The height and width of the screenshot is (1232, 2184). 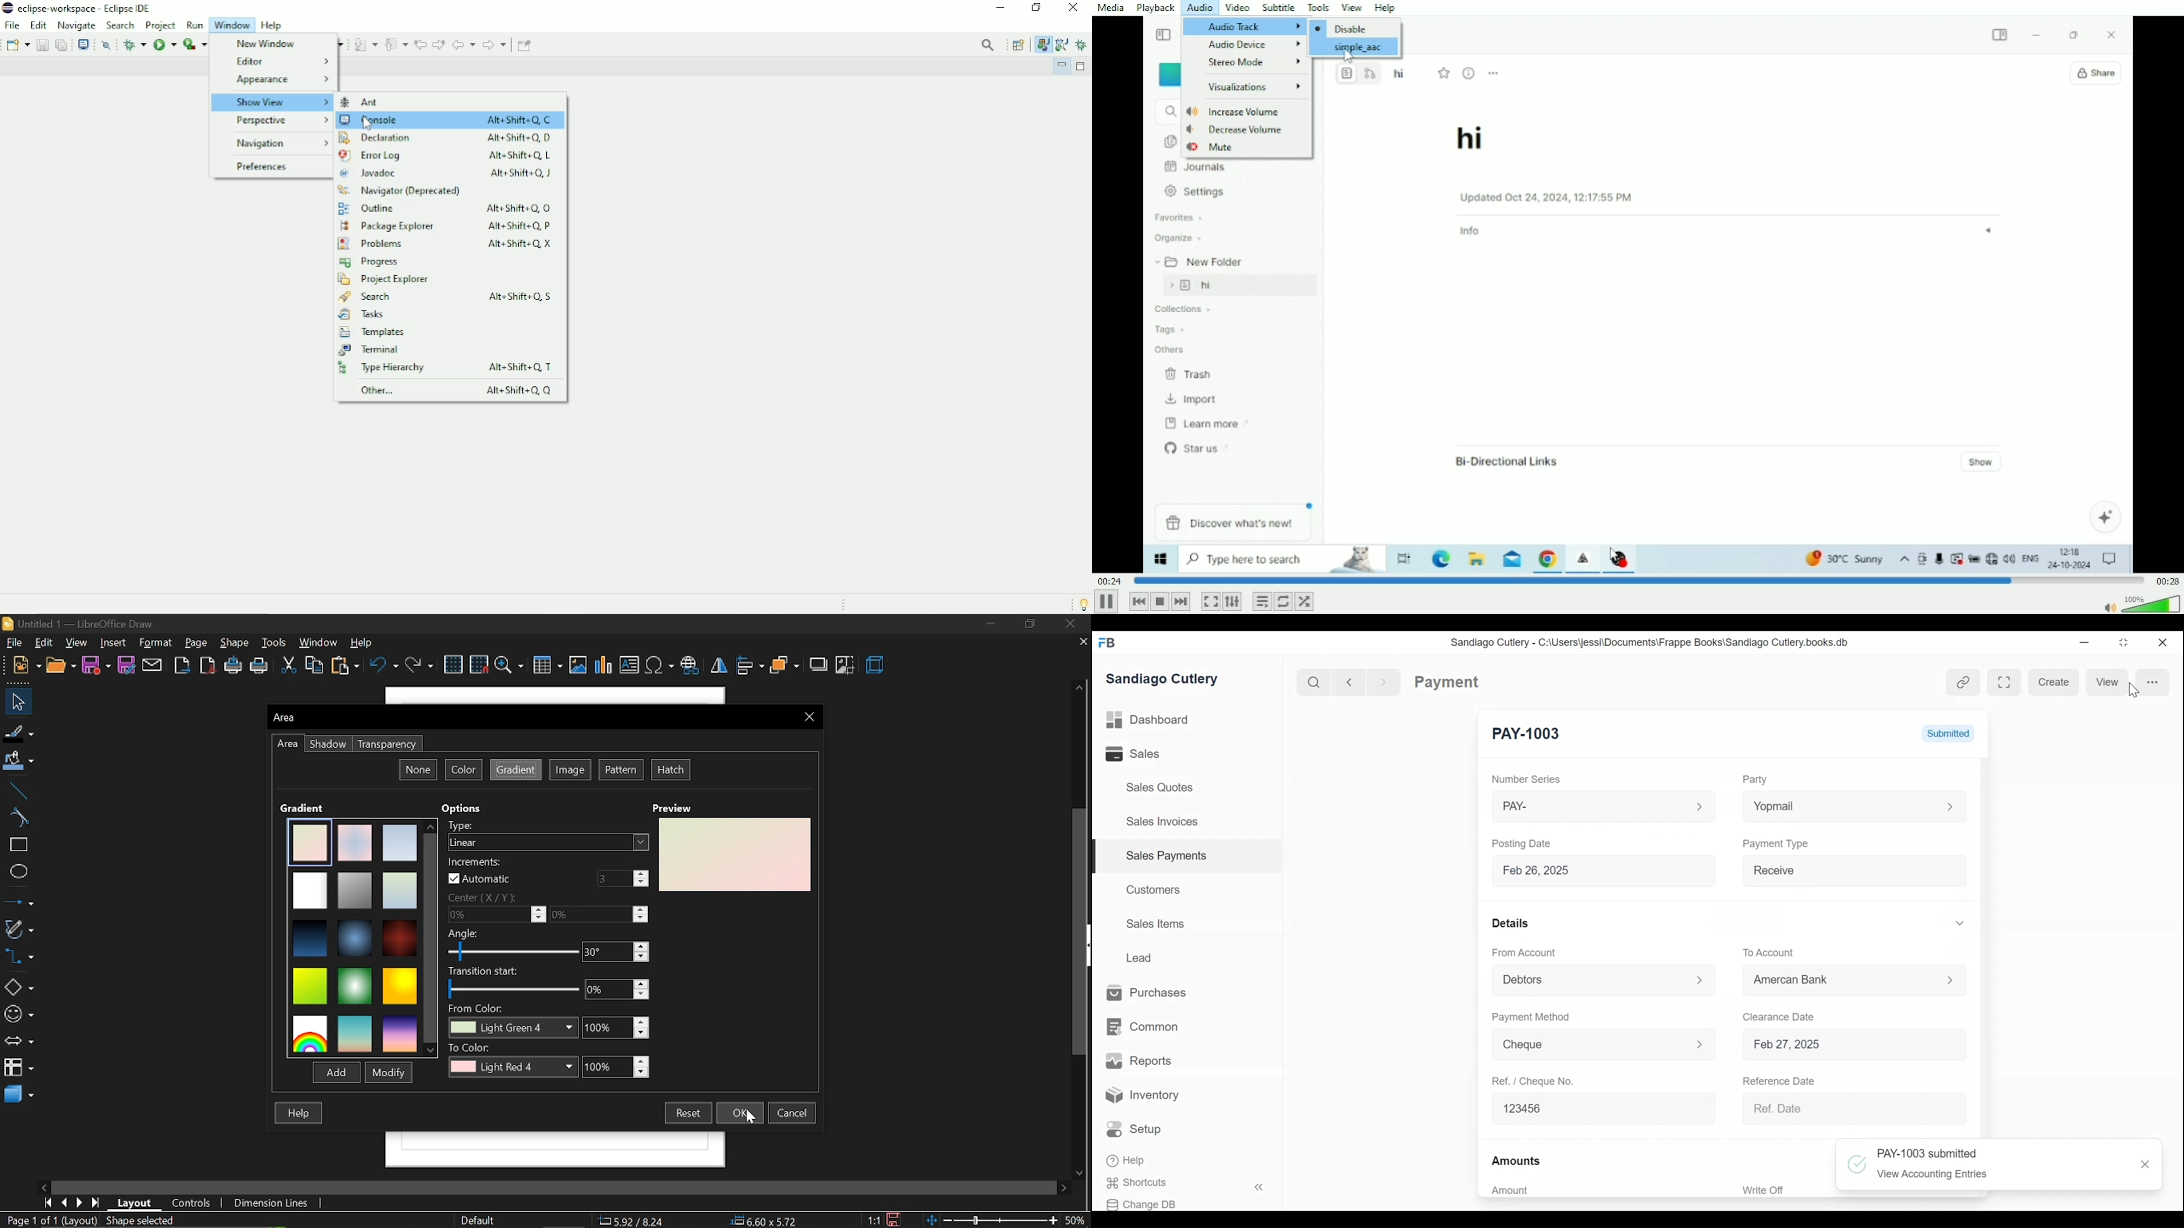 I want to click on Sales, so click(x=1141, y=754).